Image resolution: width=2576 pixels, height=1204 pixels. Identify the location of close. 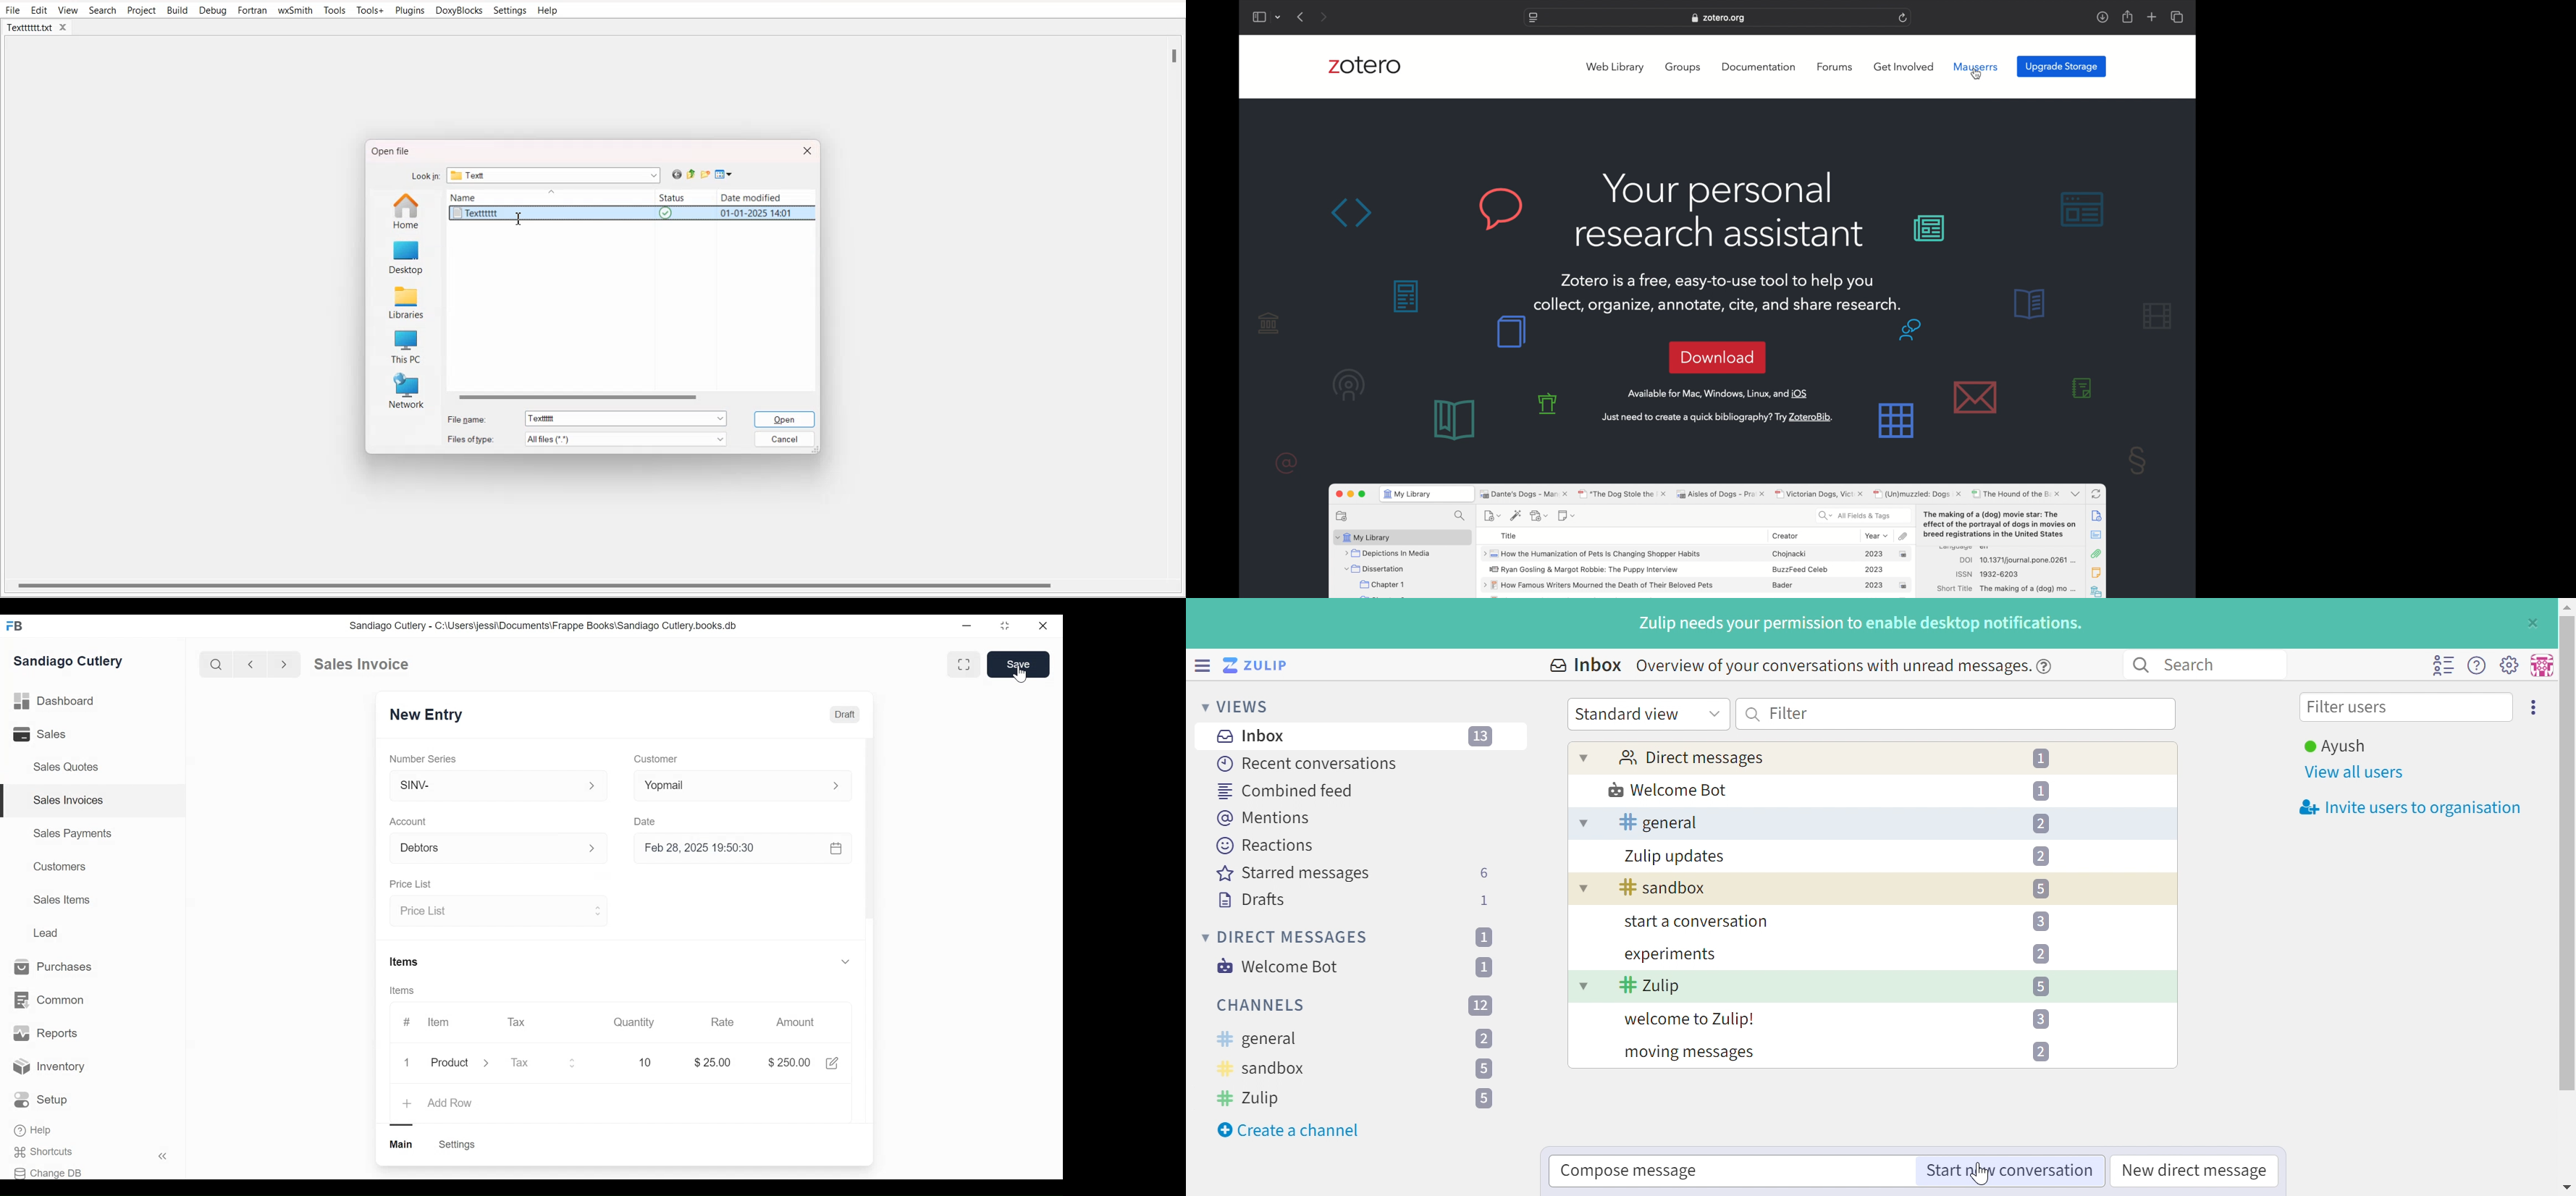
(1044, 626).